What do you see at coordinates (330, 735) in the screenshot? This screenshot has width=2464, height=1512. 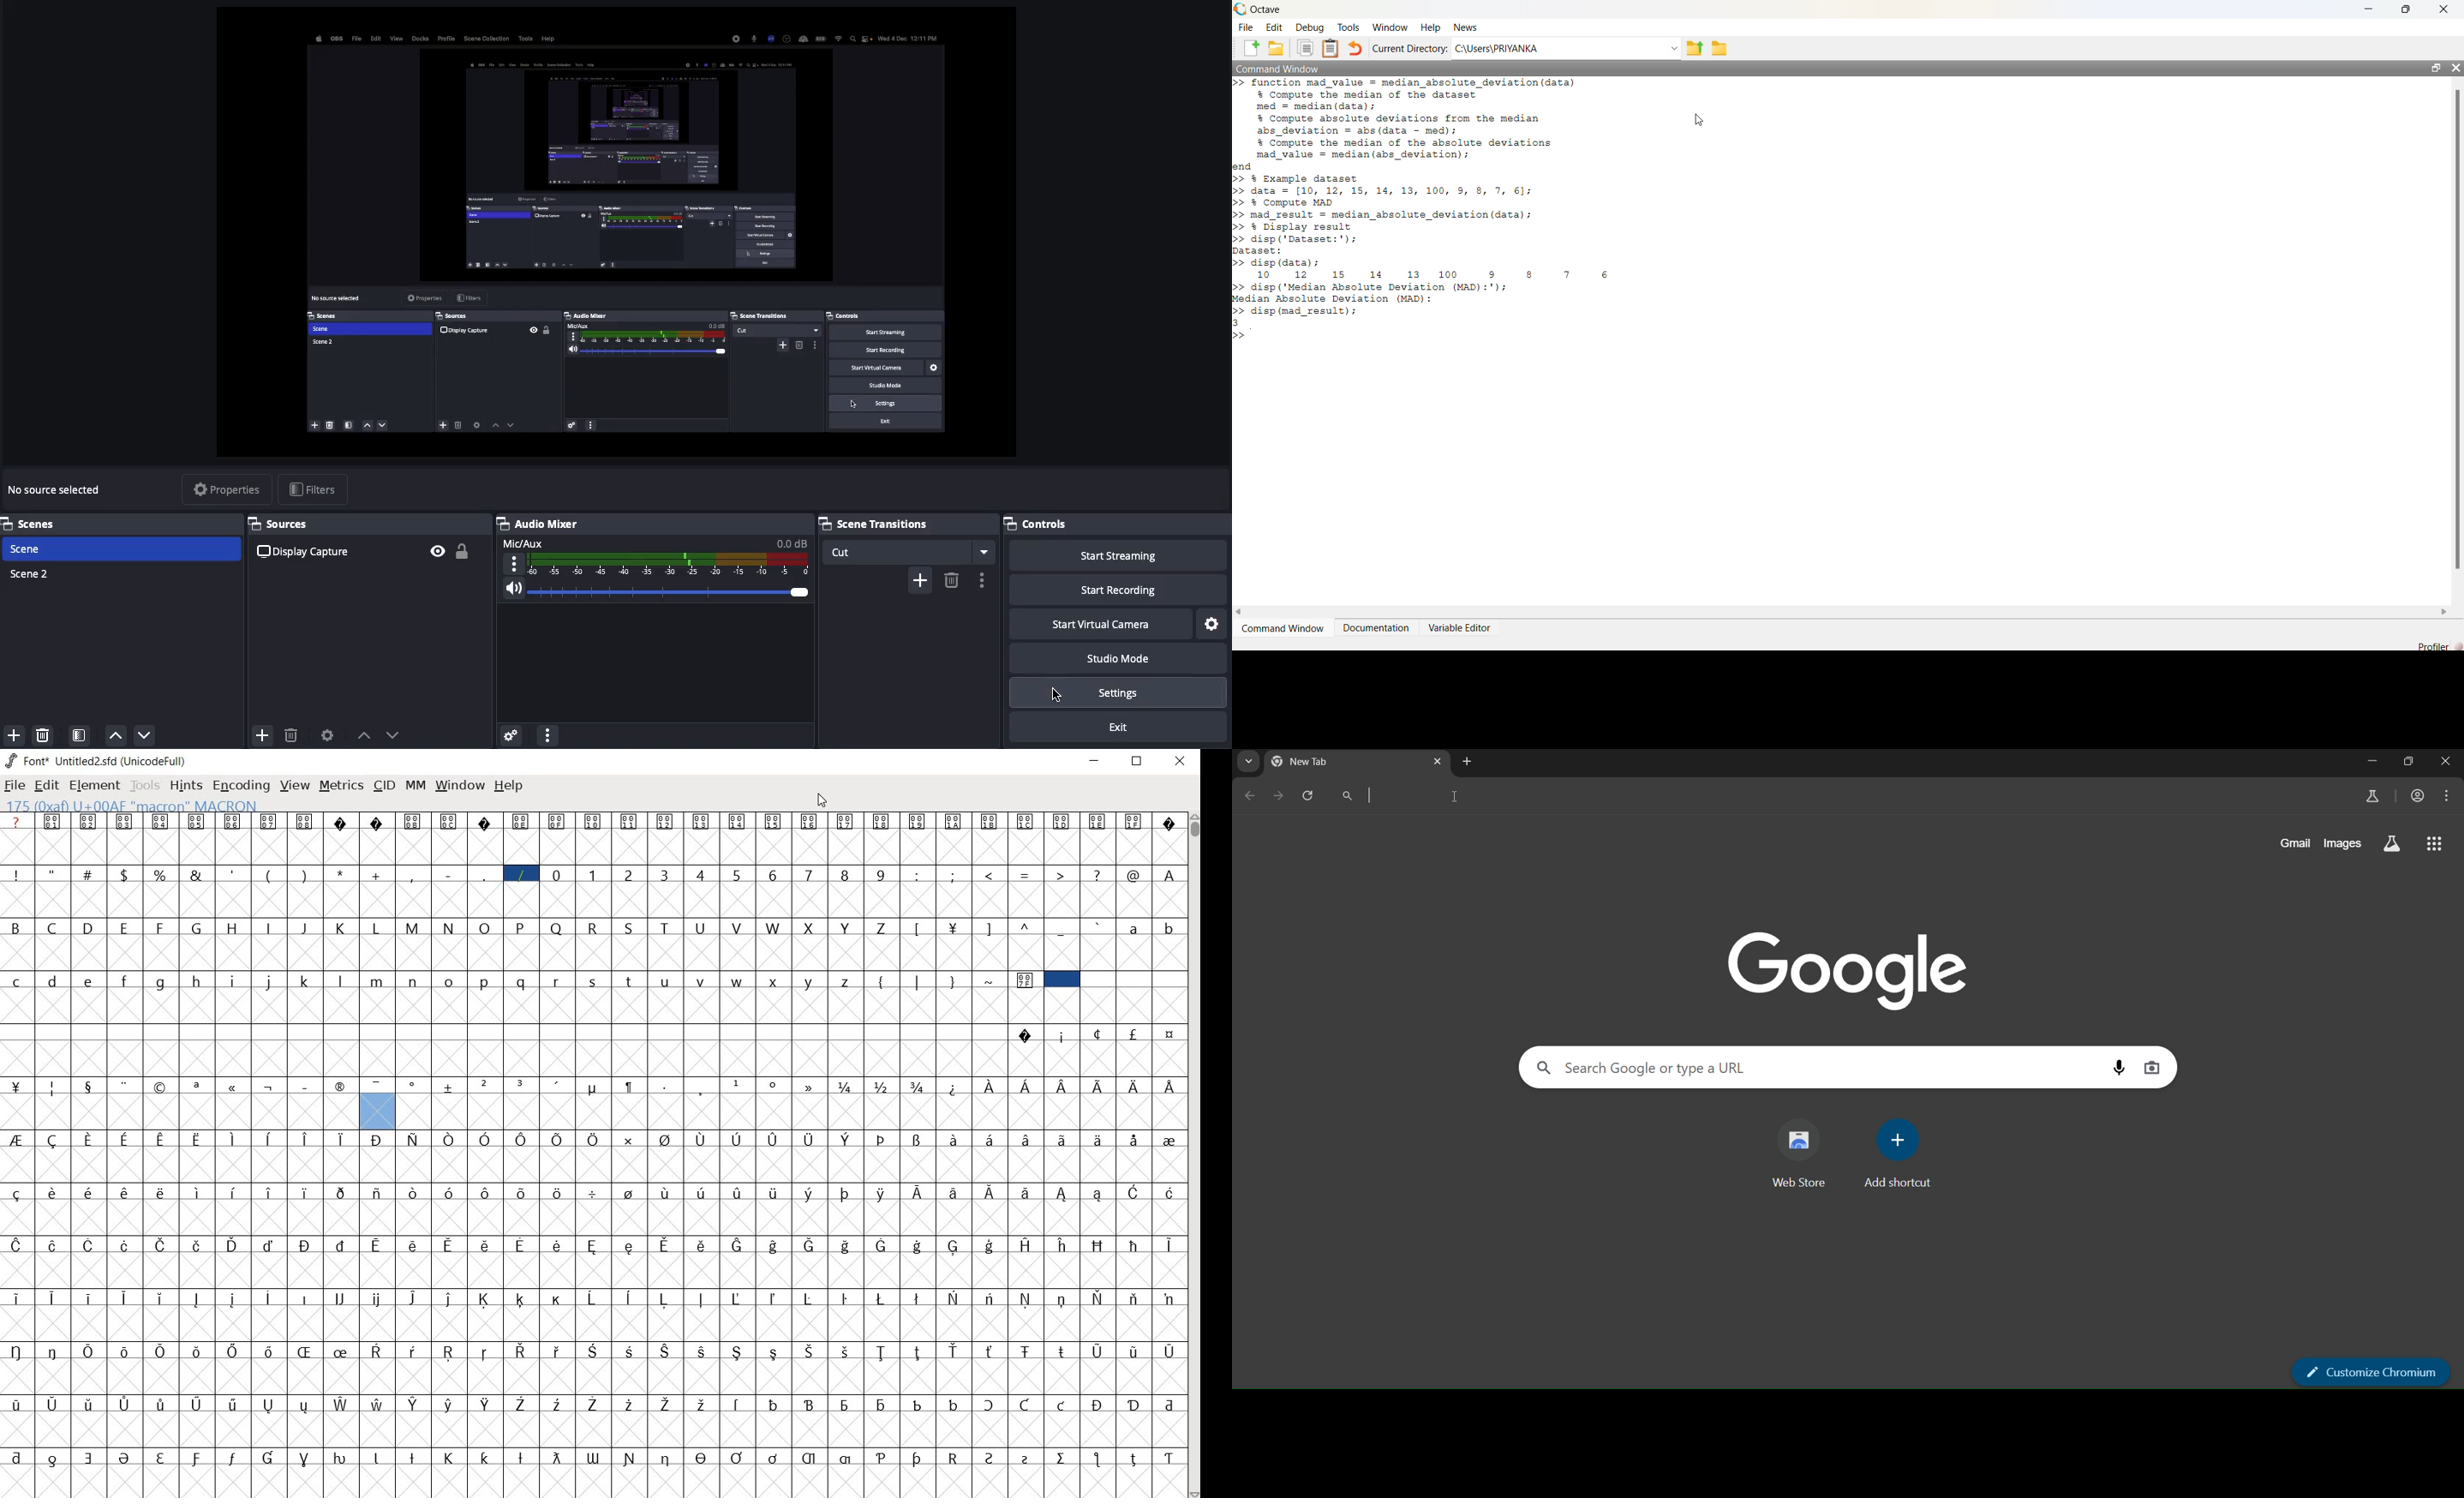 I see `Source preferences` at bounding box center [330, 735].